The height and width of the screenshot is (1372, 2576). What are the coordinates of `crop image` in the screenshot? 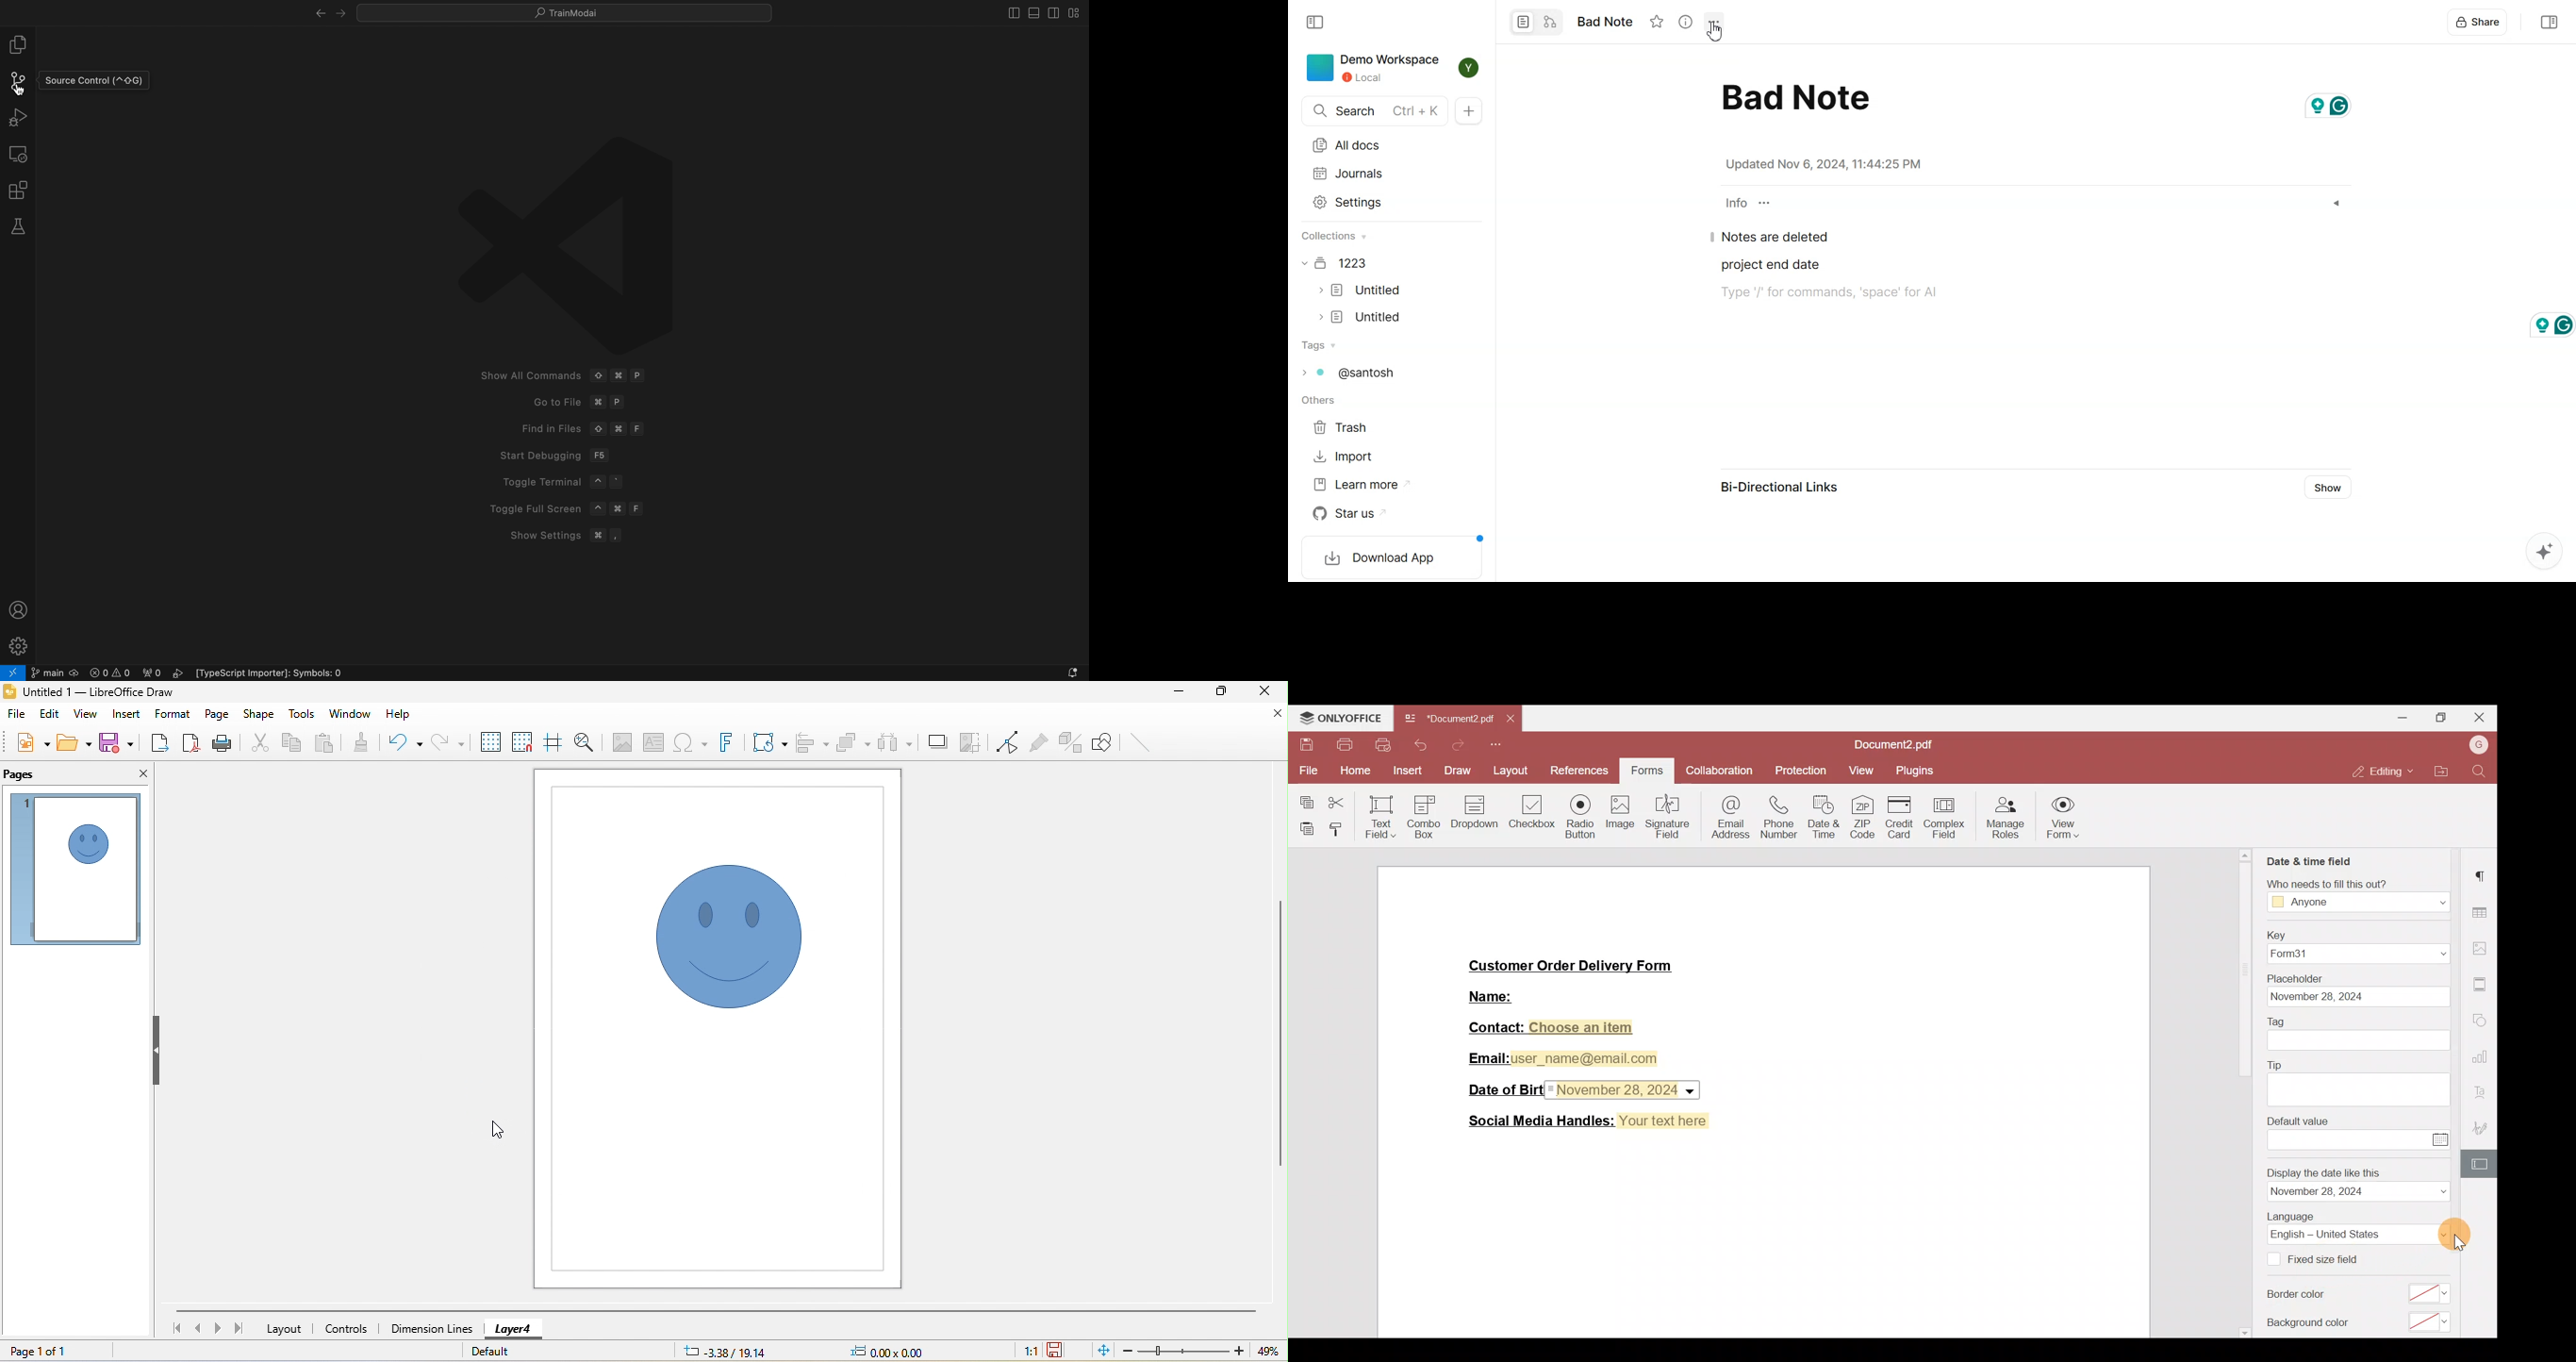 It's located at (971, 740).